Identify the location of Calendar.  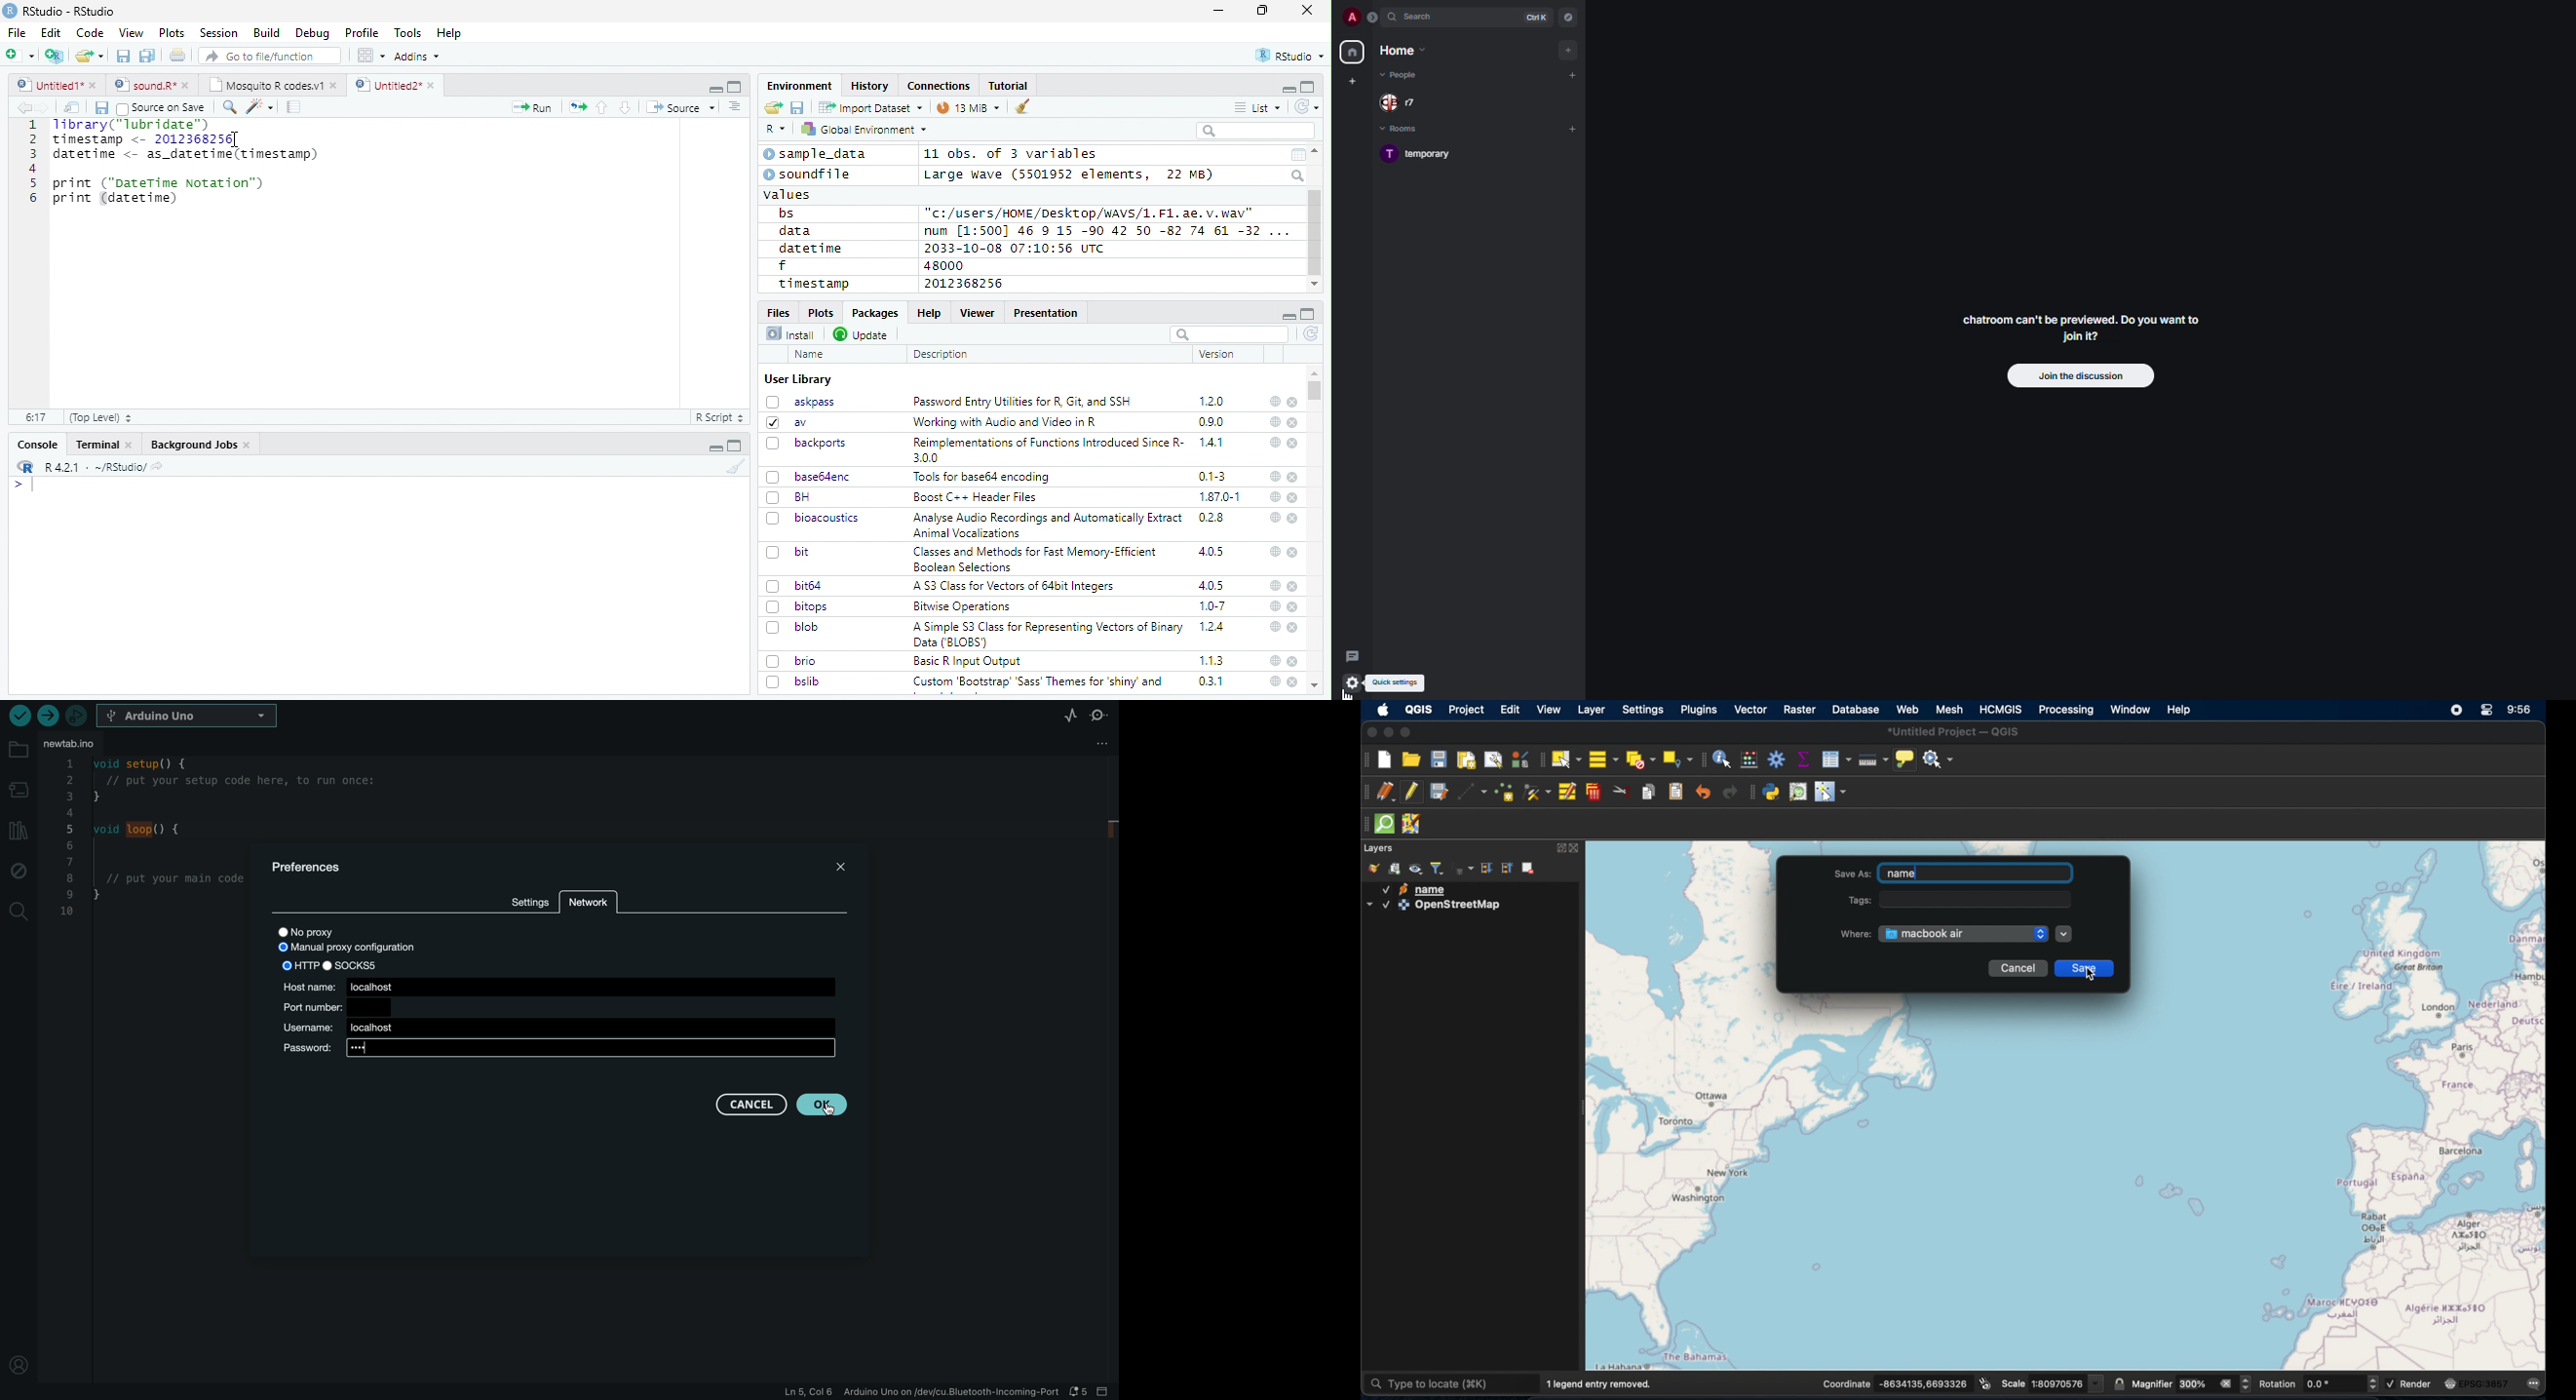
(1297, 155).